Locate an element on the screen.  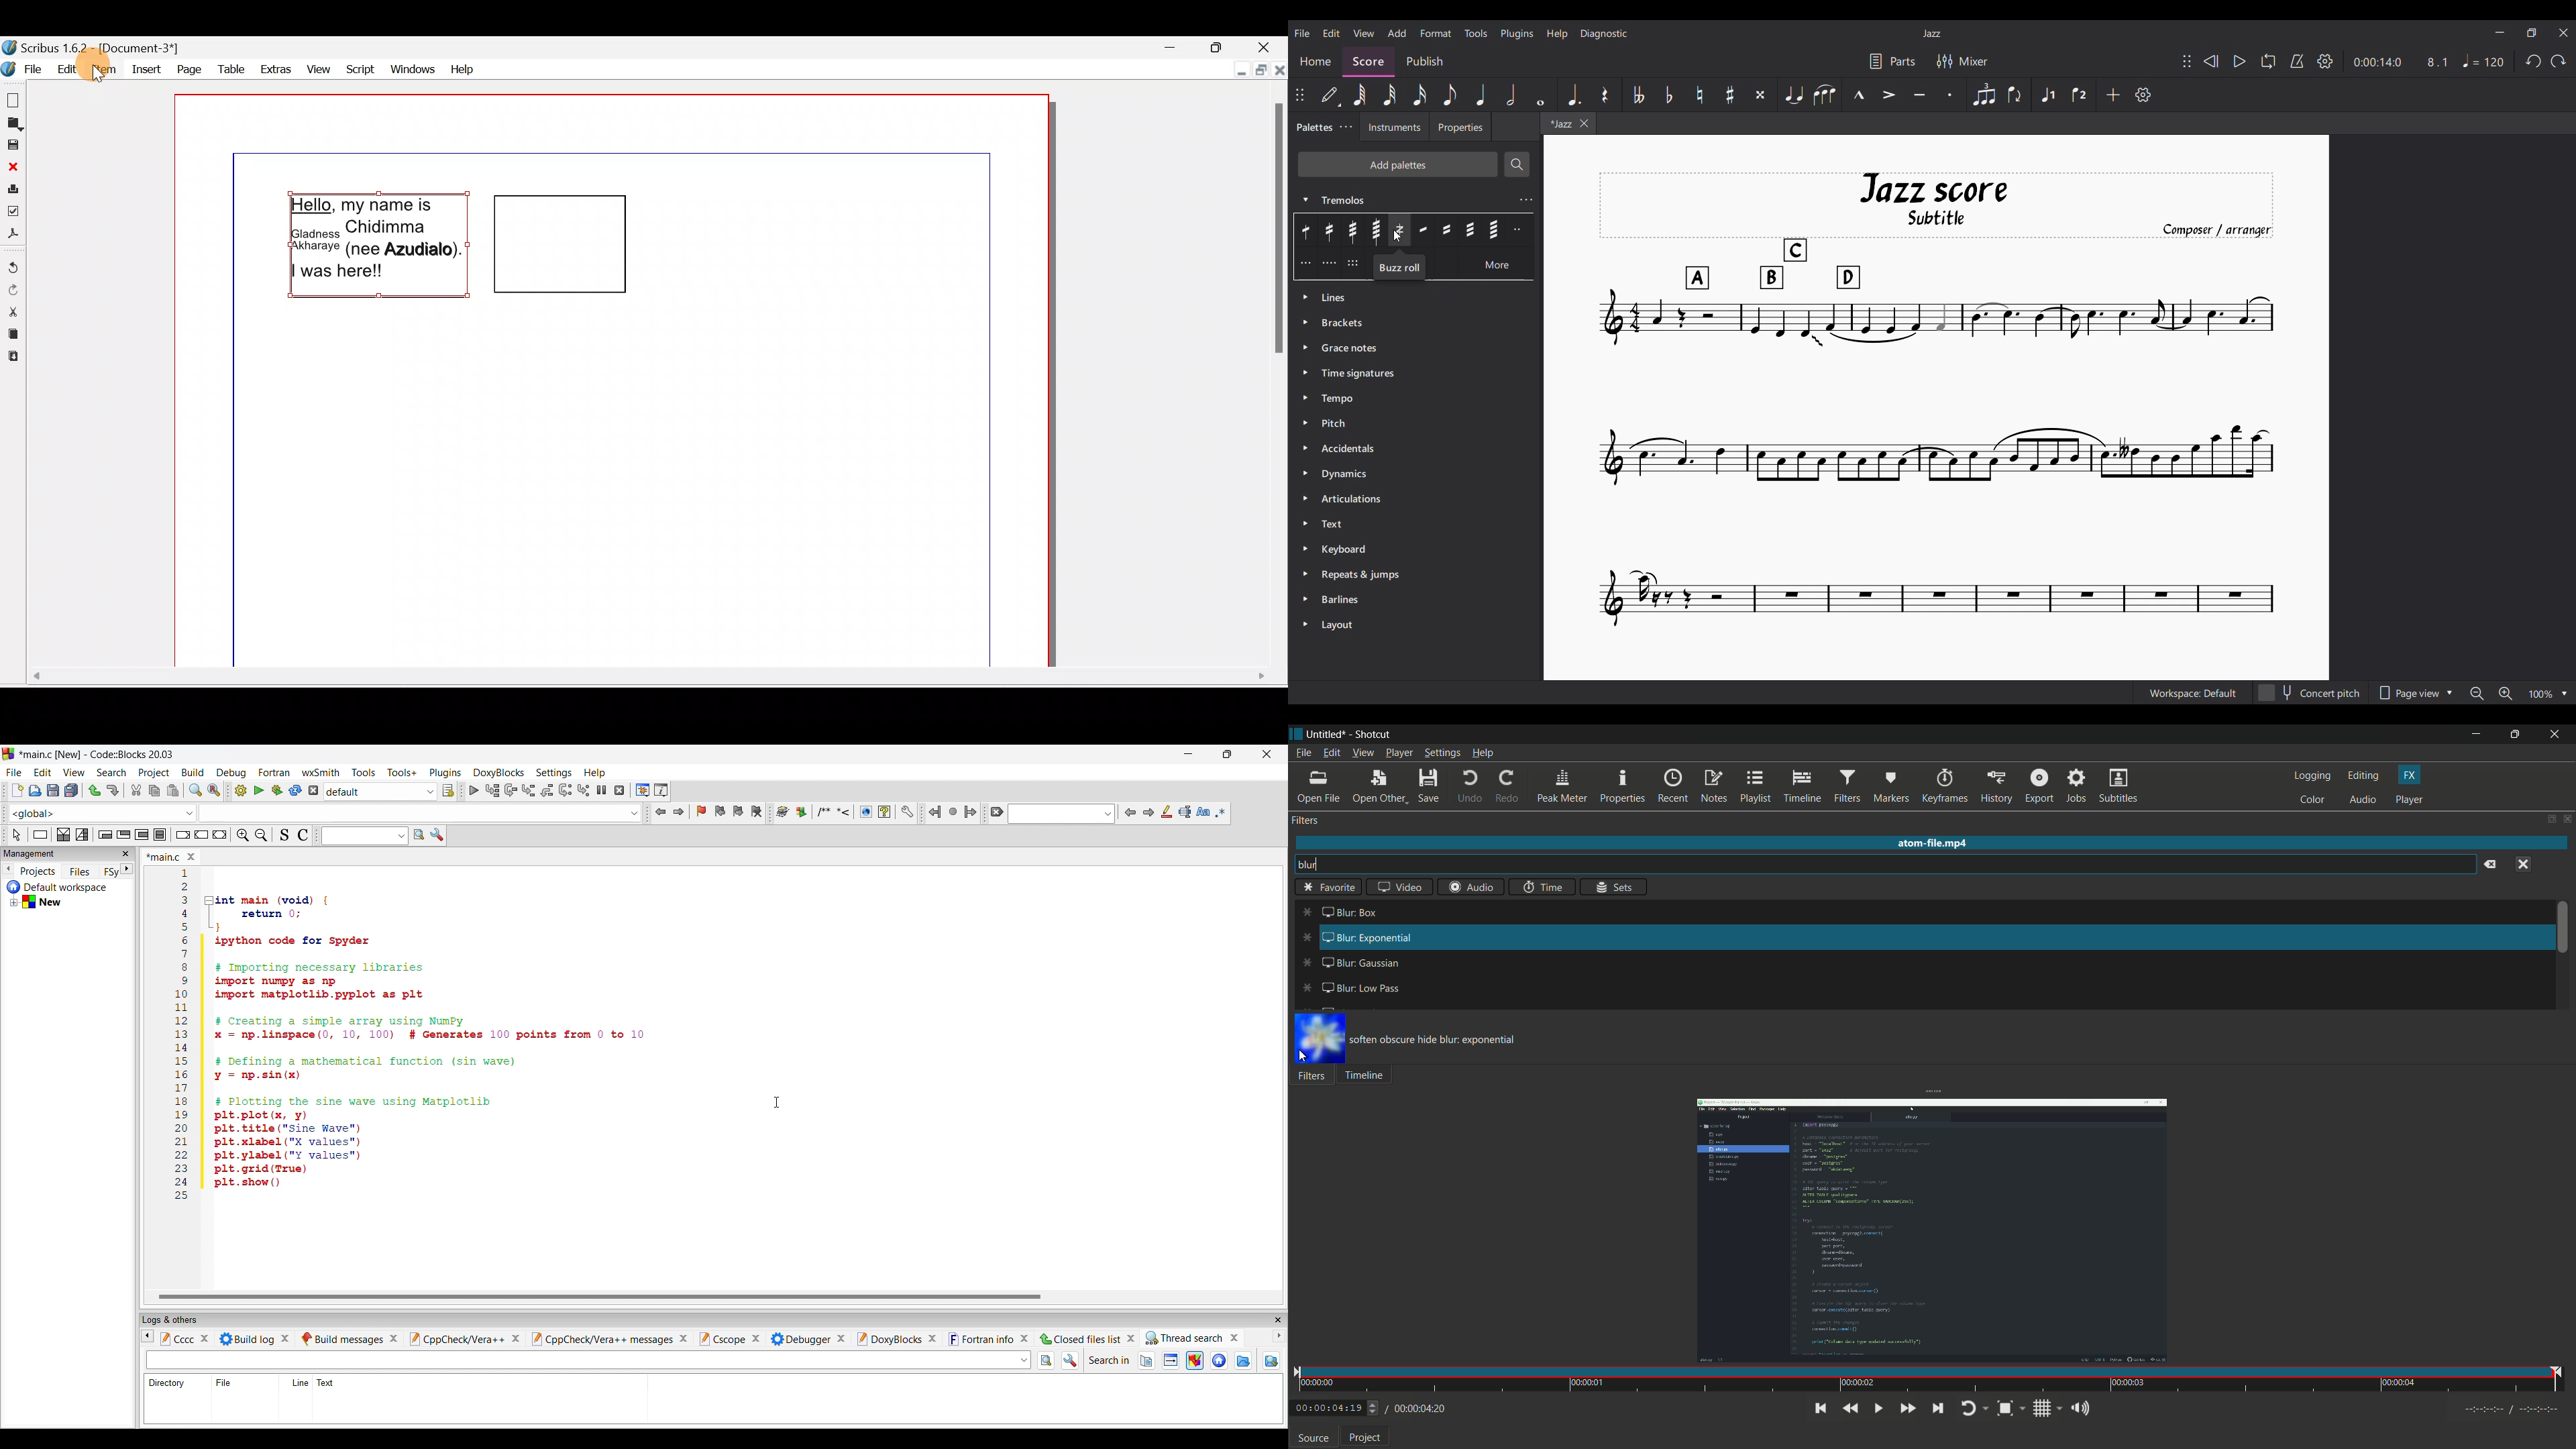
project is located at coordinates (1367, 1438).